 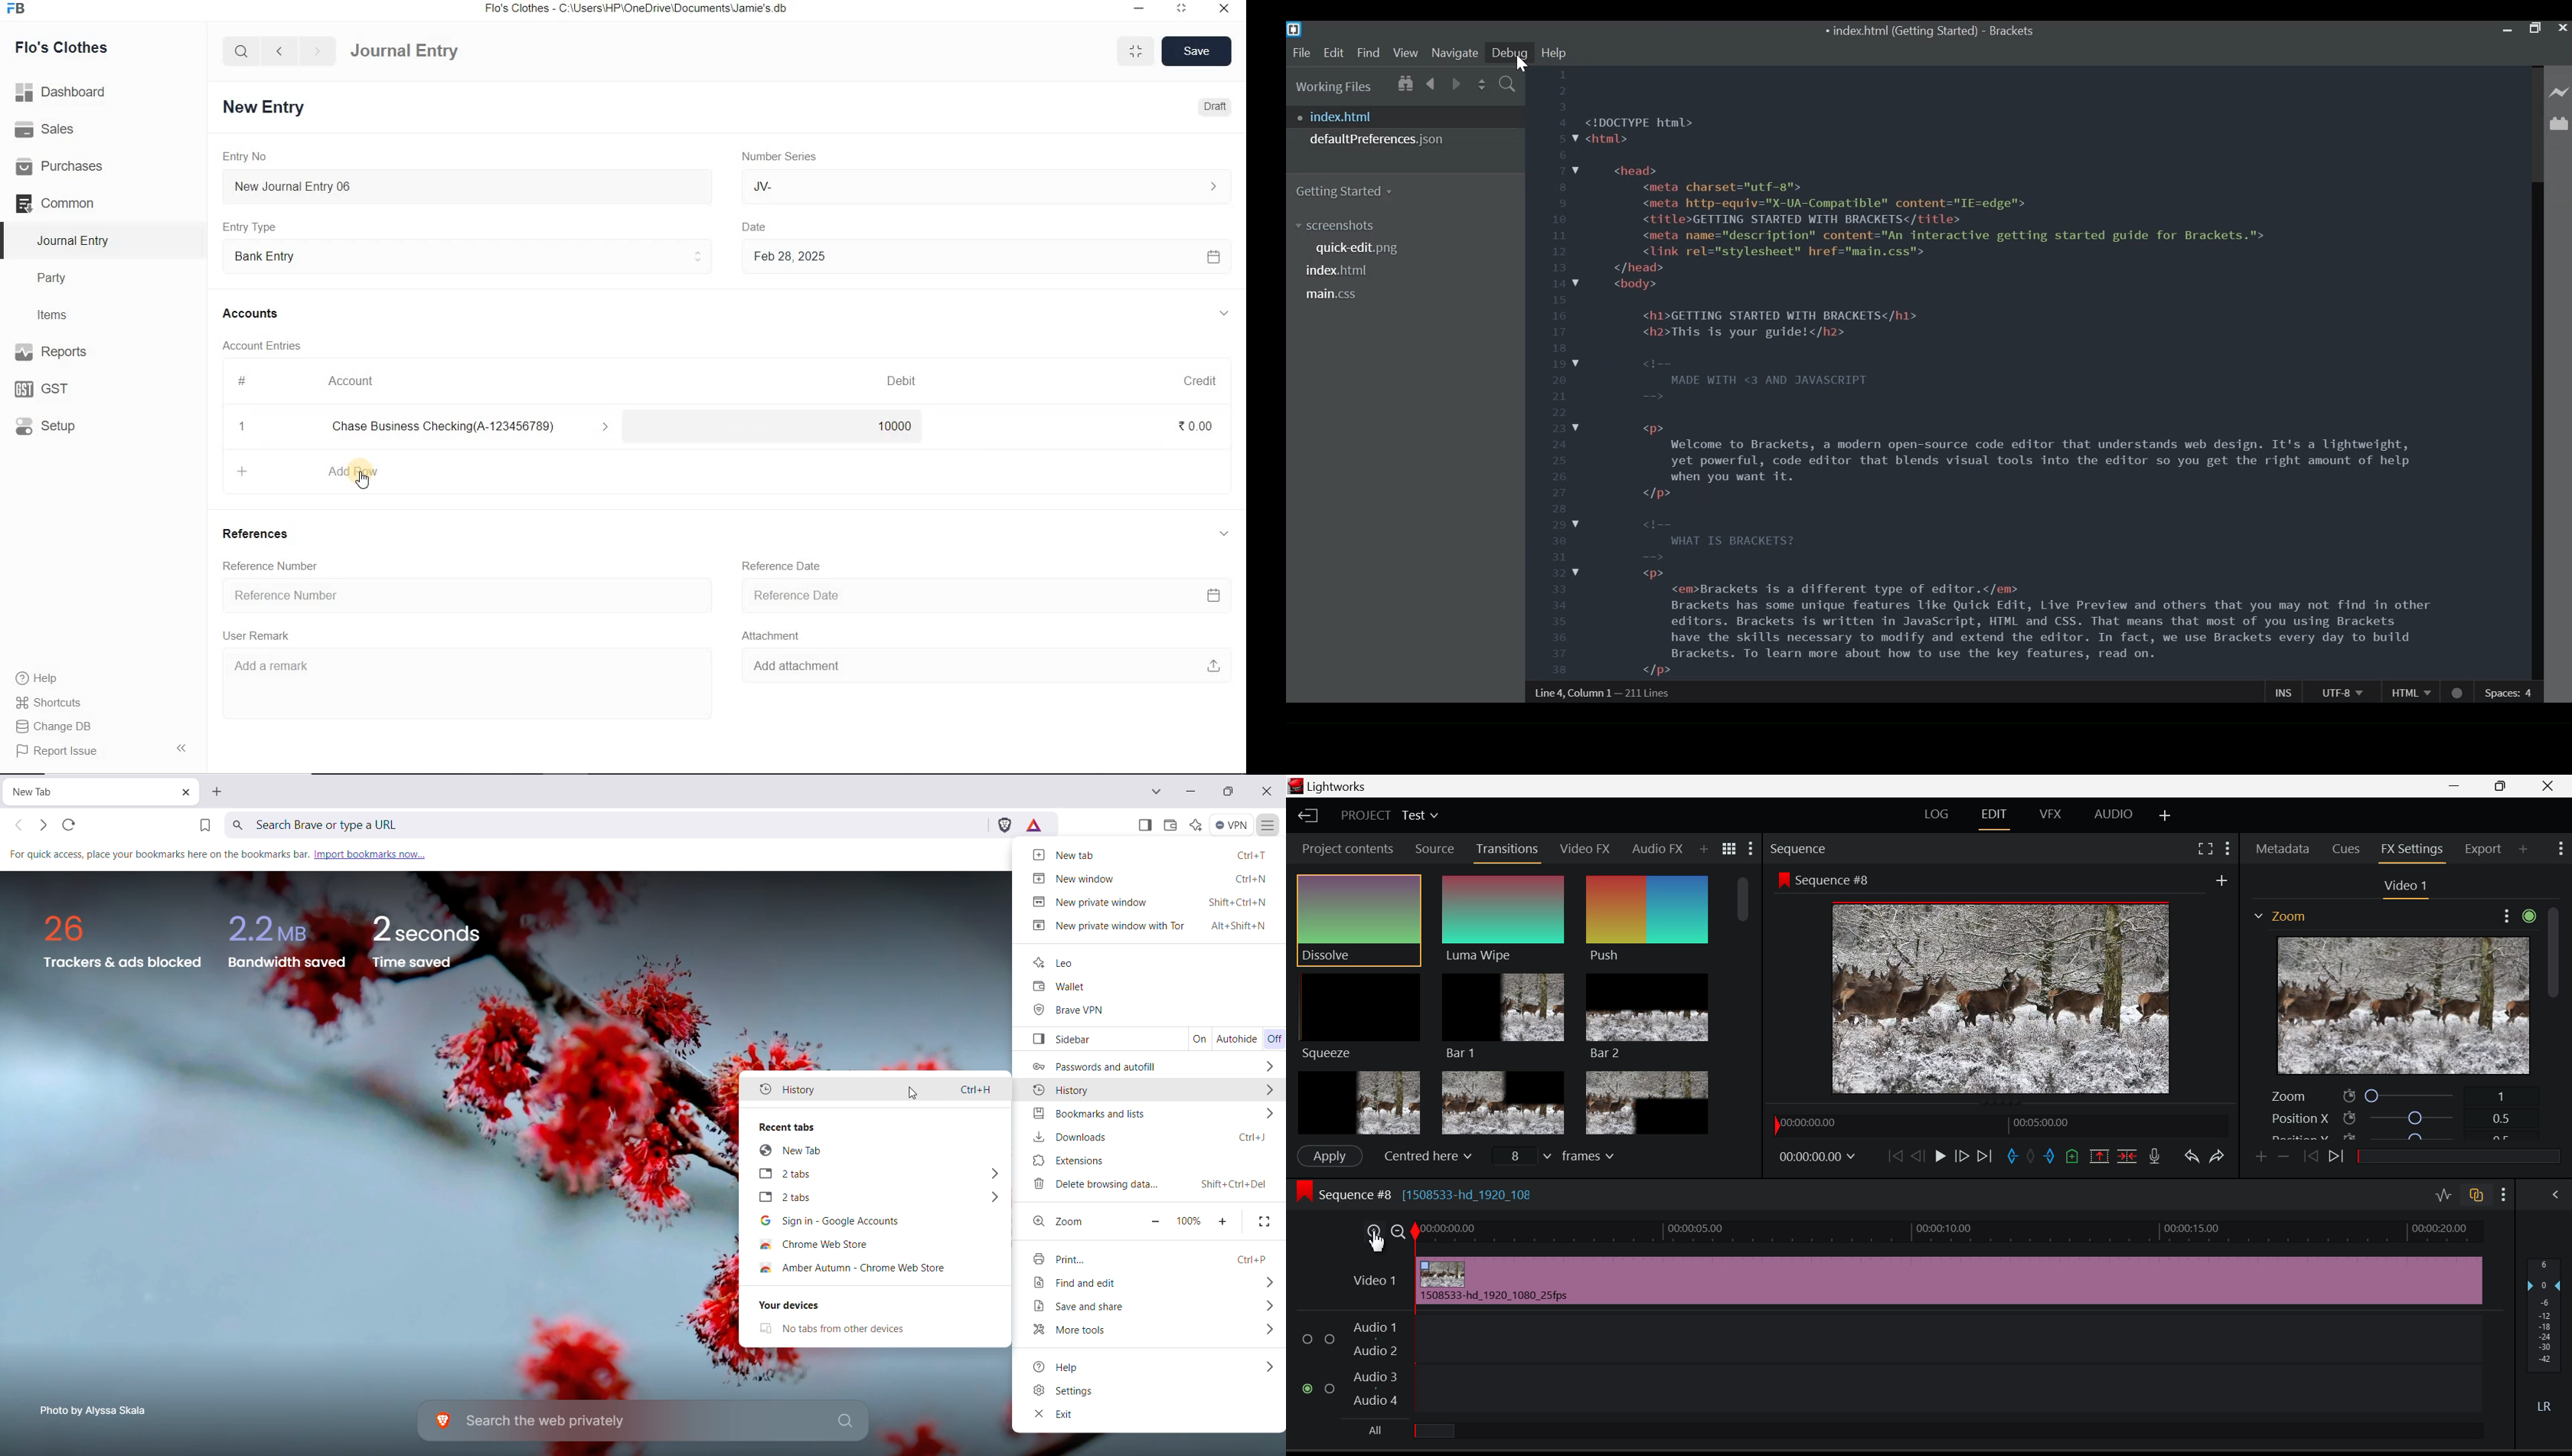 What do you see at coordinates (243, 381) in the screenshot?
I see `#` at bounding box center [243, 381].